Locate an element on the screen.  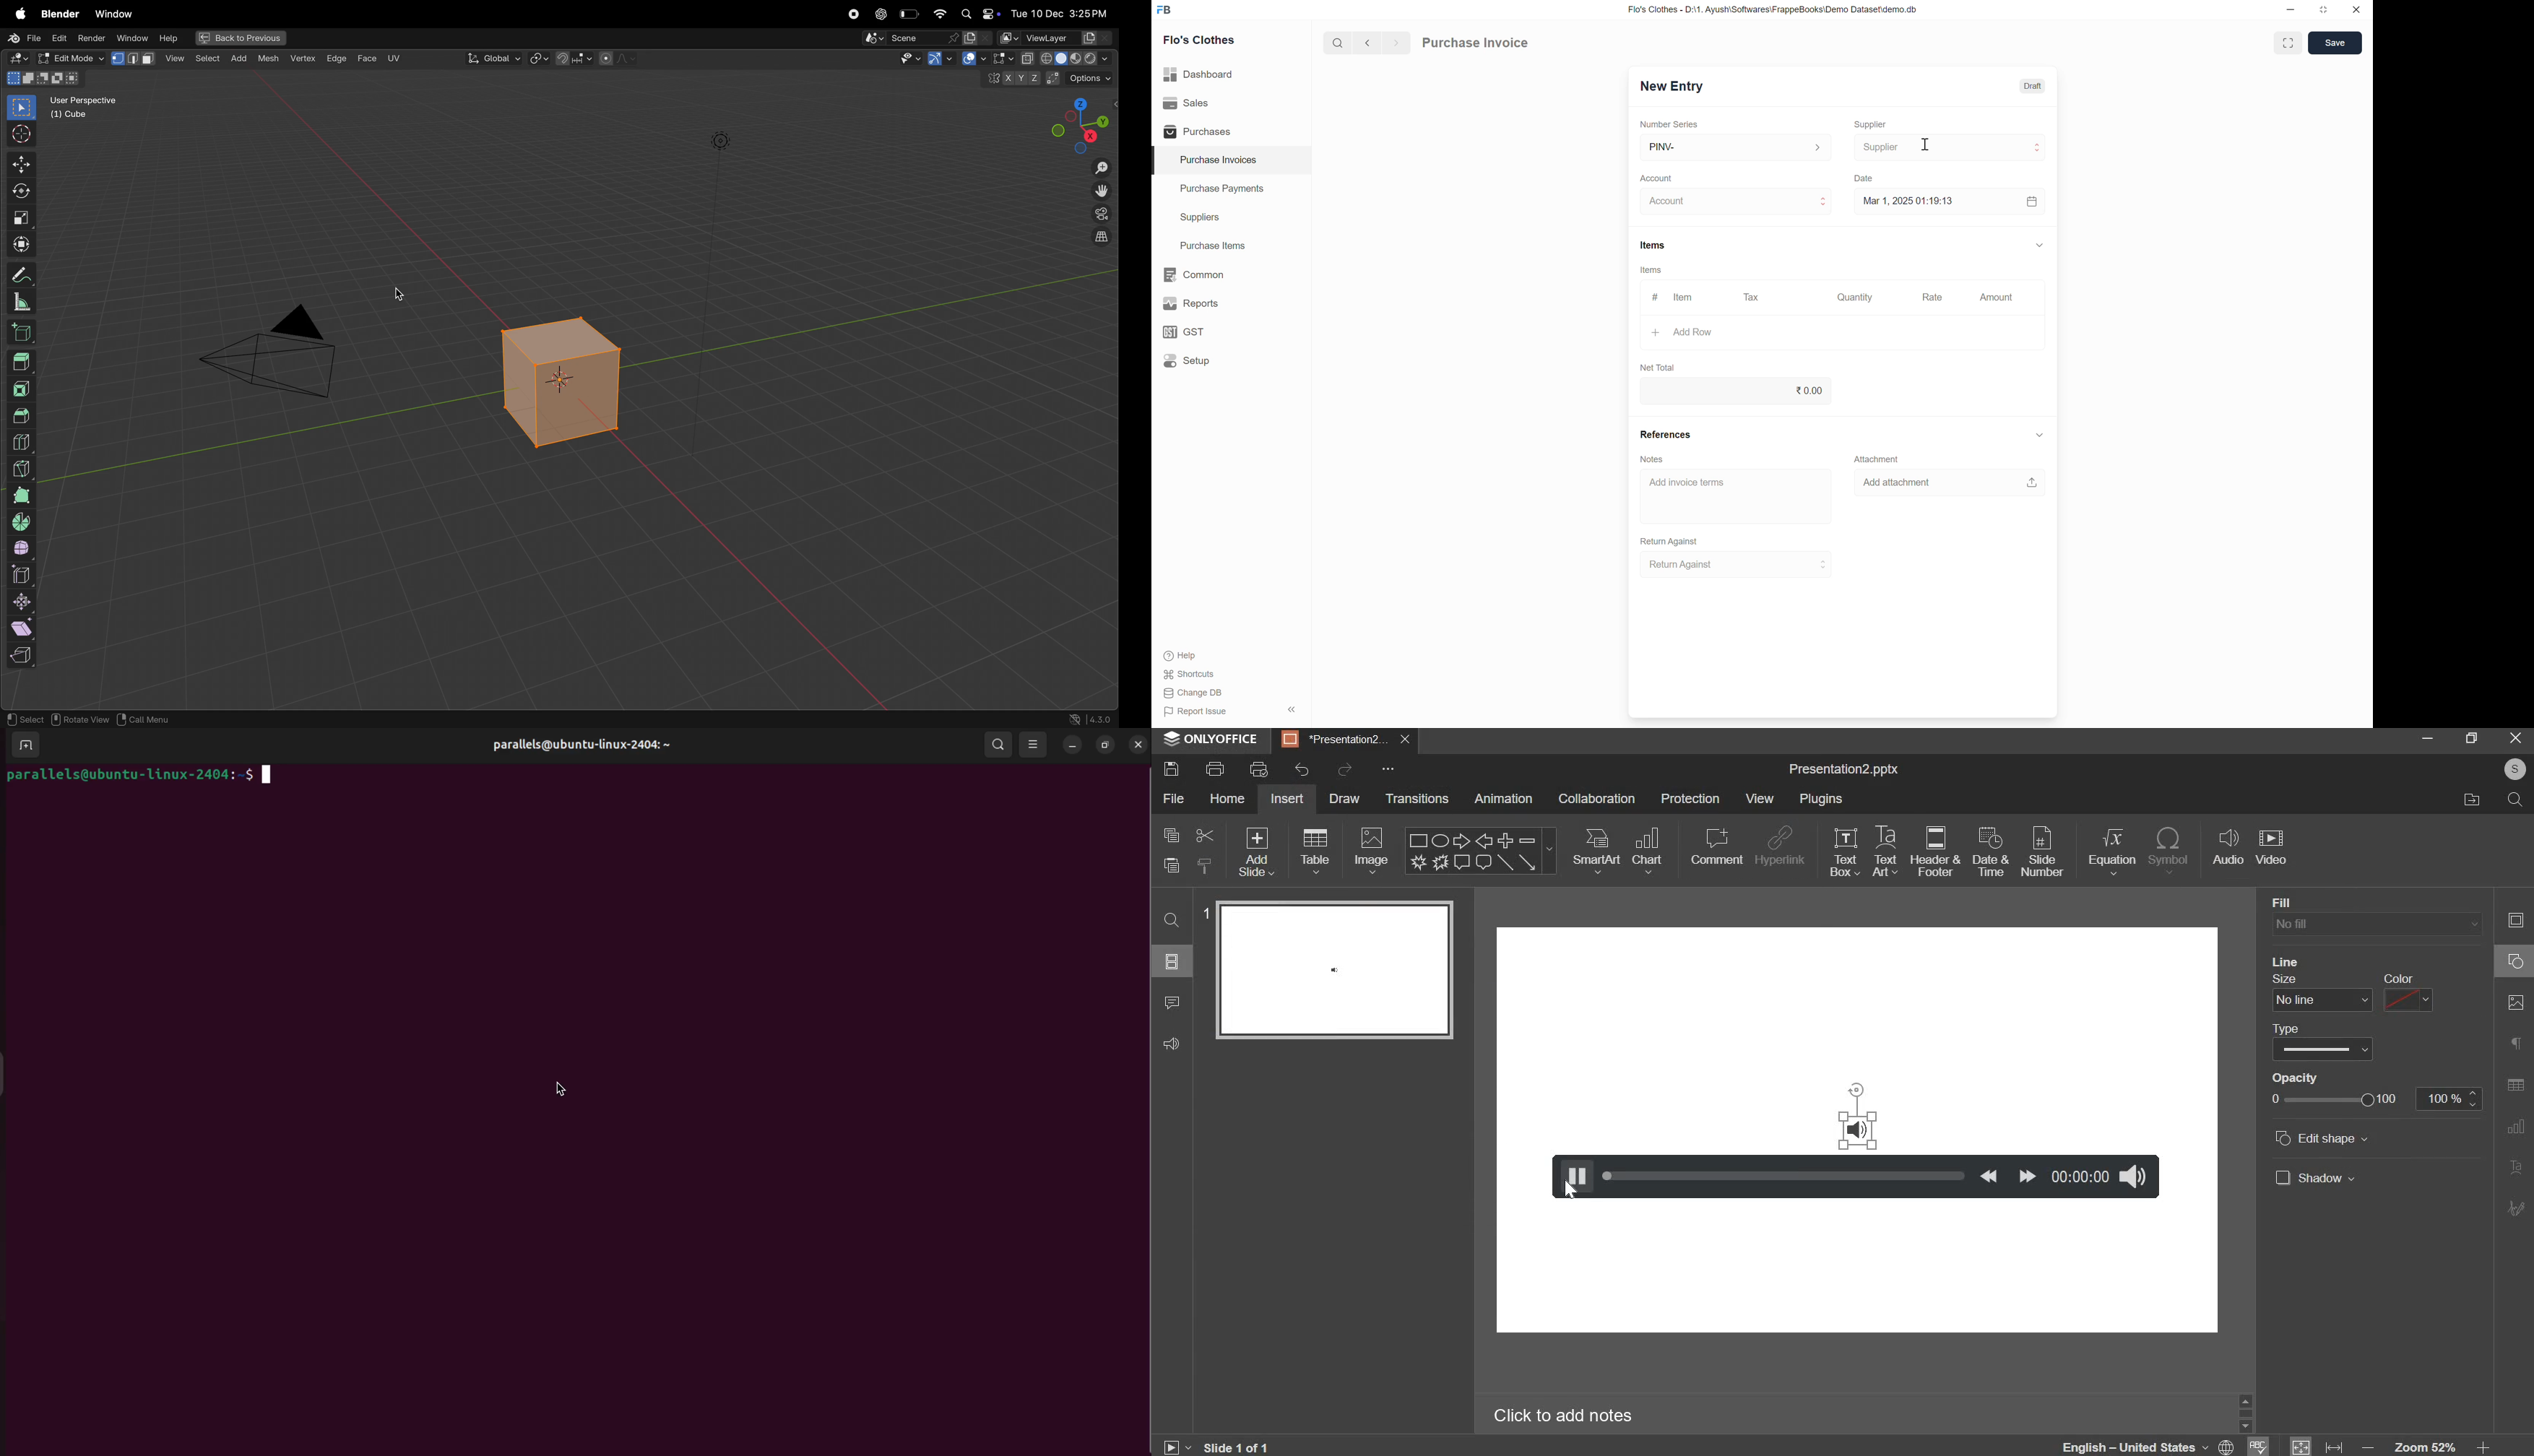
Purchases is located at coordinates (1195, 132).